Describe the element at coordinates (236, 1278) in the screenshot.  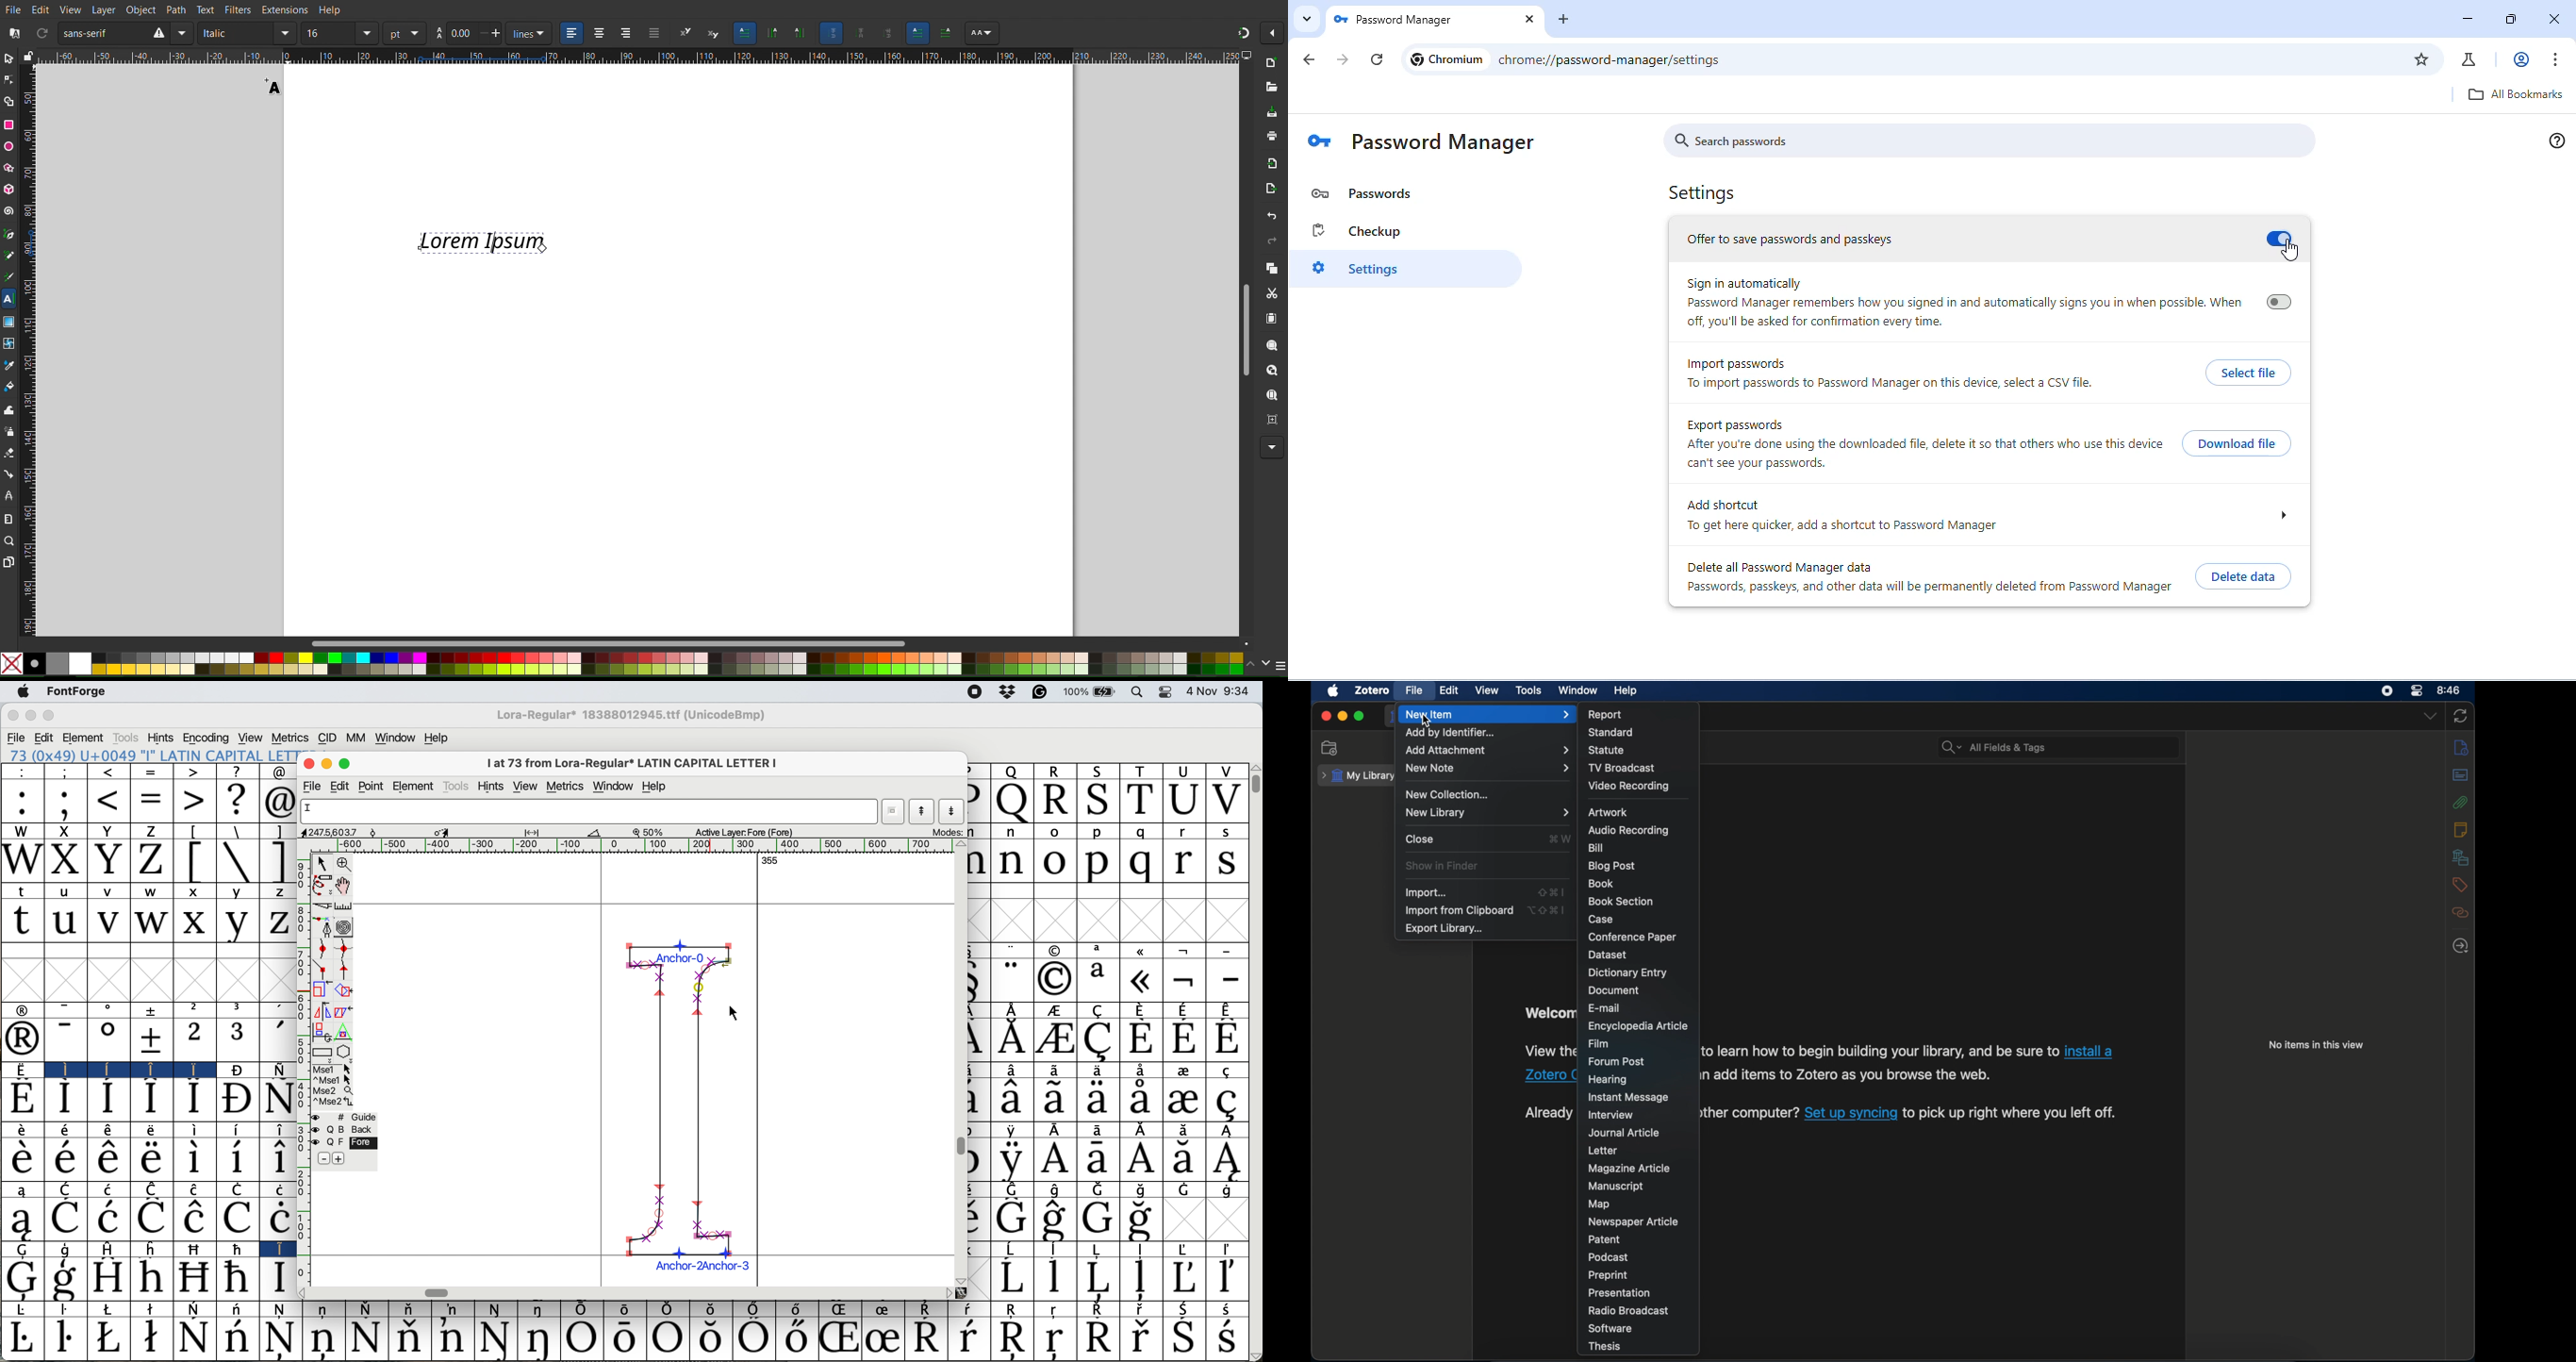
I see `Symbol` at that location.